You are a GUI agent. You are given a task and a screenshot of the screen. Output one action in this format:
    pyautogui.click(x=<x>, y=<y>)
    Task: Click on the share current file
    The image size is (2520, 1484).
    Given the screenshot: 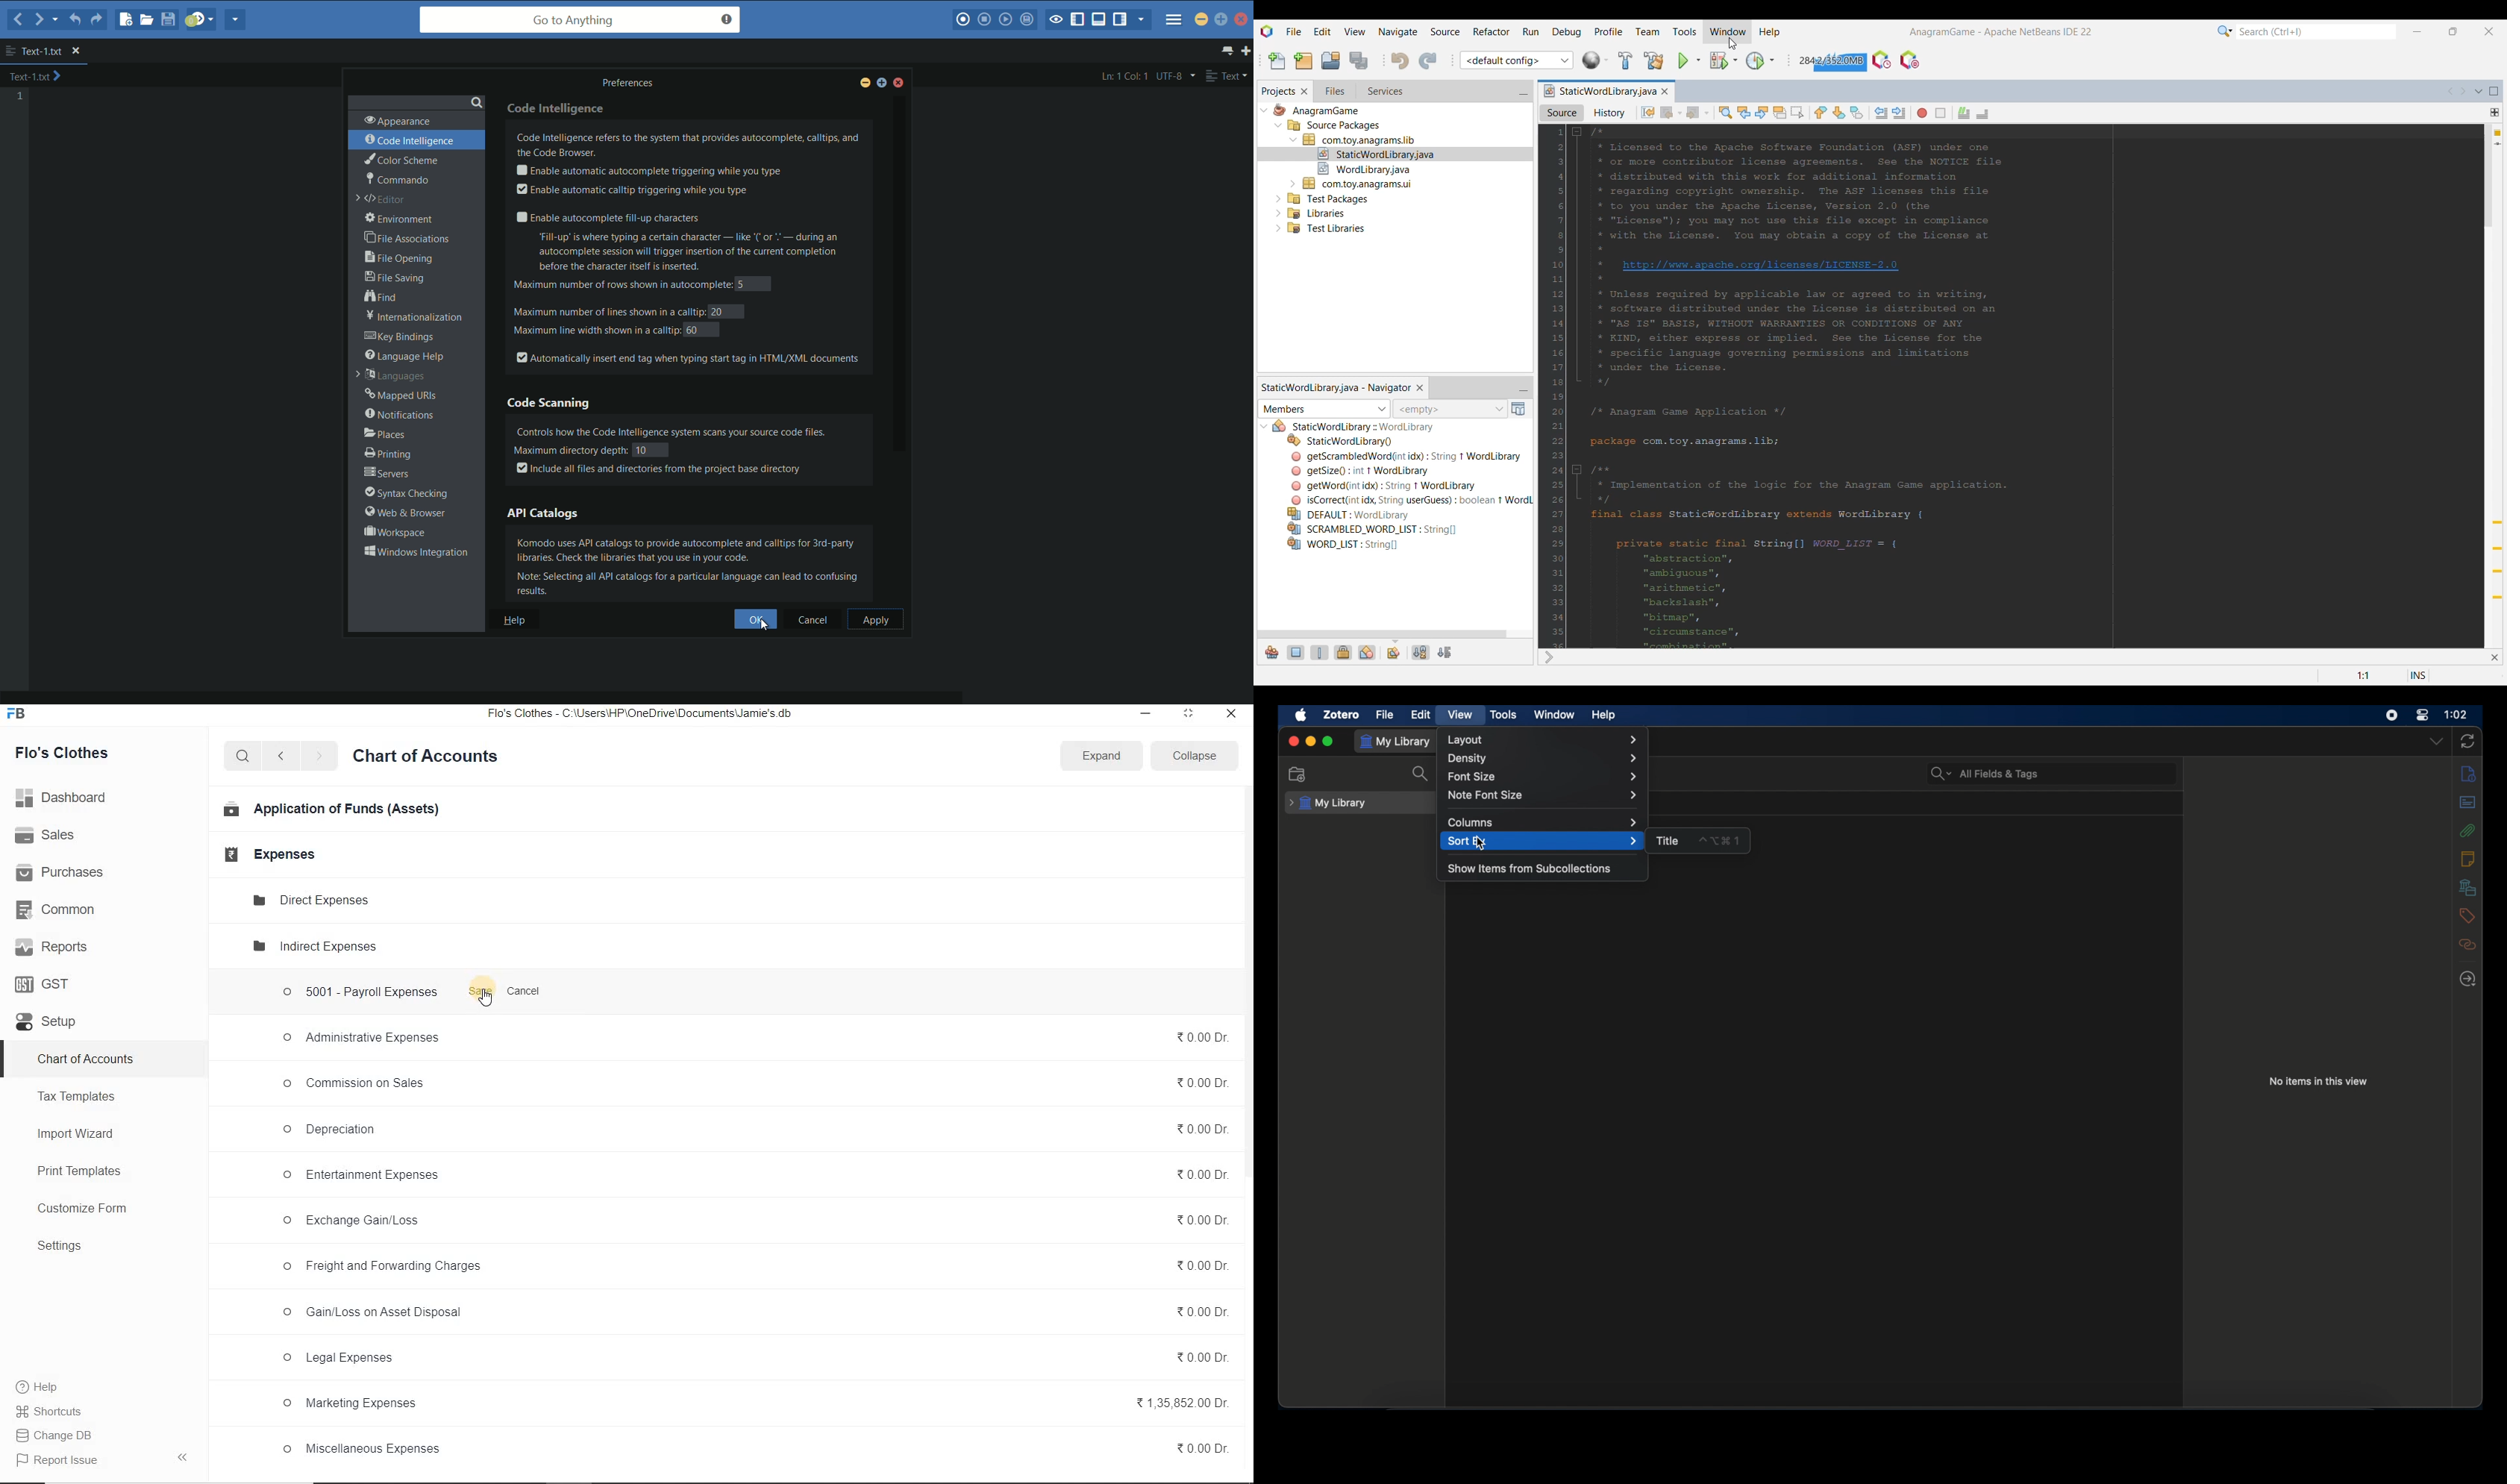 What is the action you would take?
    pyautogui.click(x=236, y=20)
    